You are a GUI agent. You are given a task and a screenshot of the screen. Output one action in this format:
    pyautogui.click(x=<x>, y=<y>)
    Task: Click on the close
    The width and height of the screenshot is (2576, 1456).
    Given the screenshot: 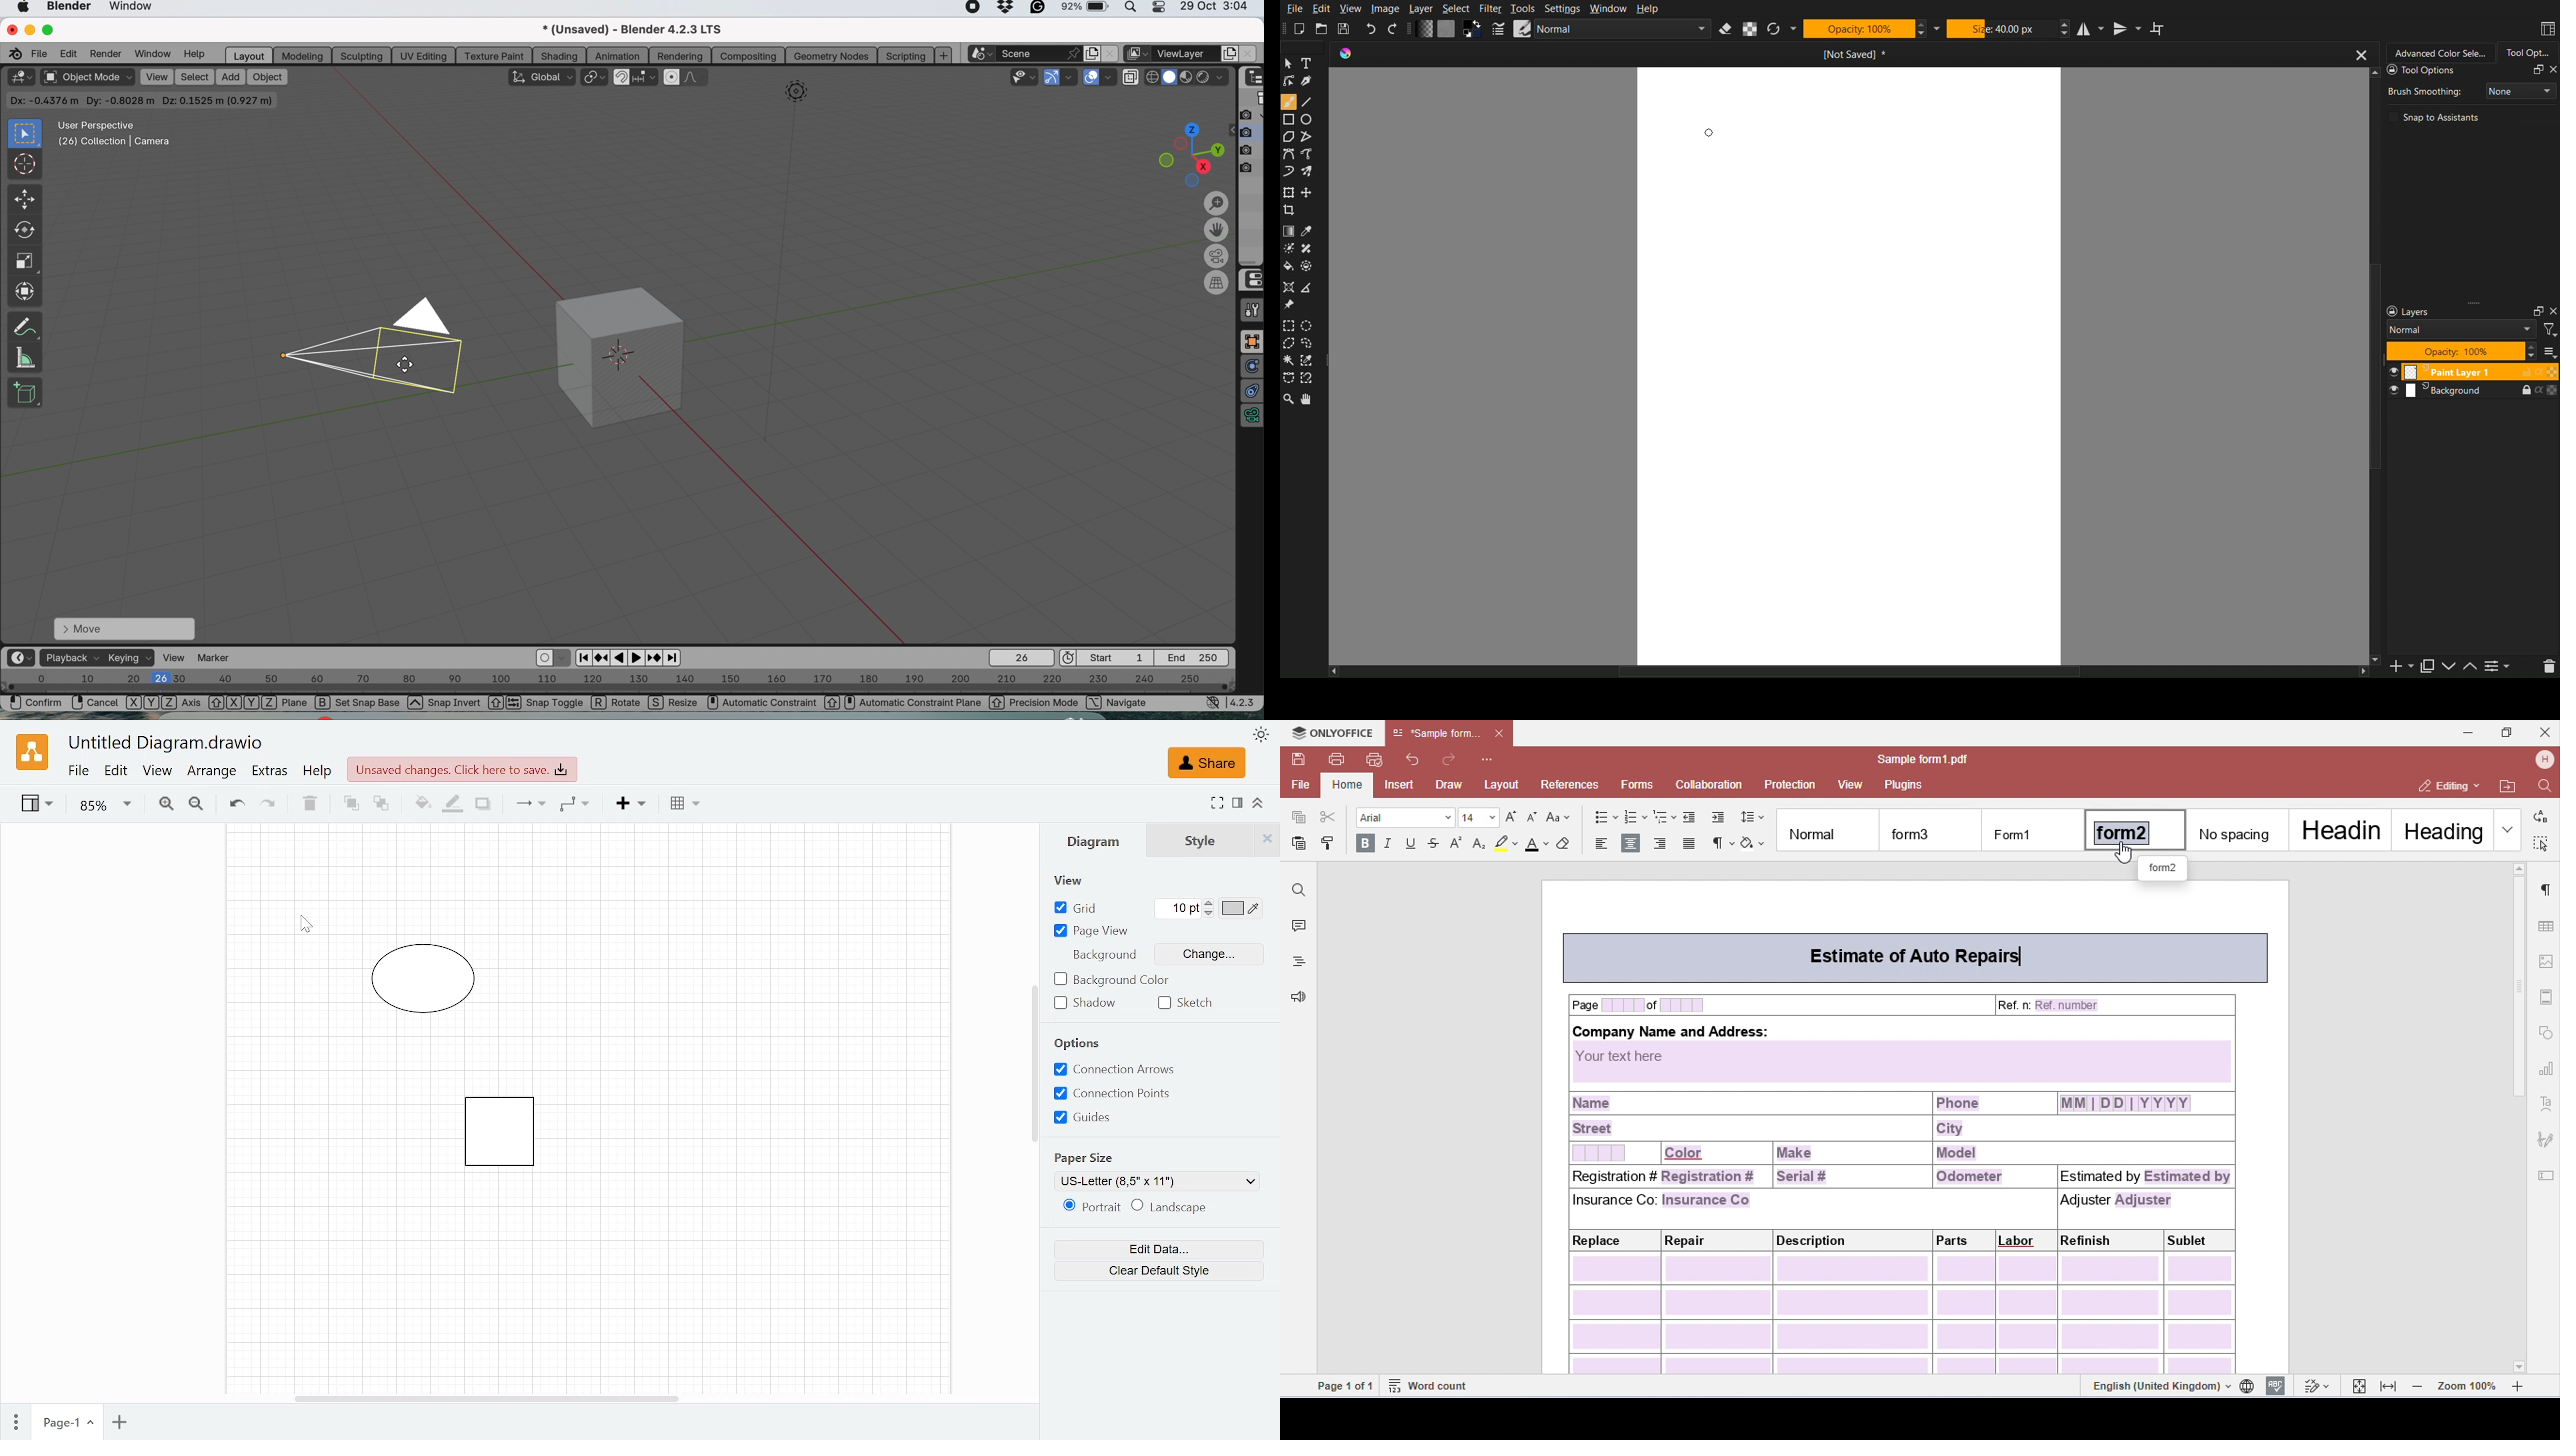 What is the action you would take?
    pyautogui.click(x=1109, y=54)
    